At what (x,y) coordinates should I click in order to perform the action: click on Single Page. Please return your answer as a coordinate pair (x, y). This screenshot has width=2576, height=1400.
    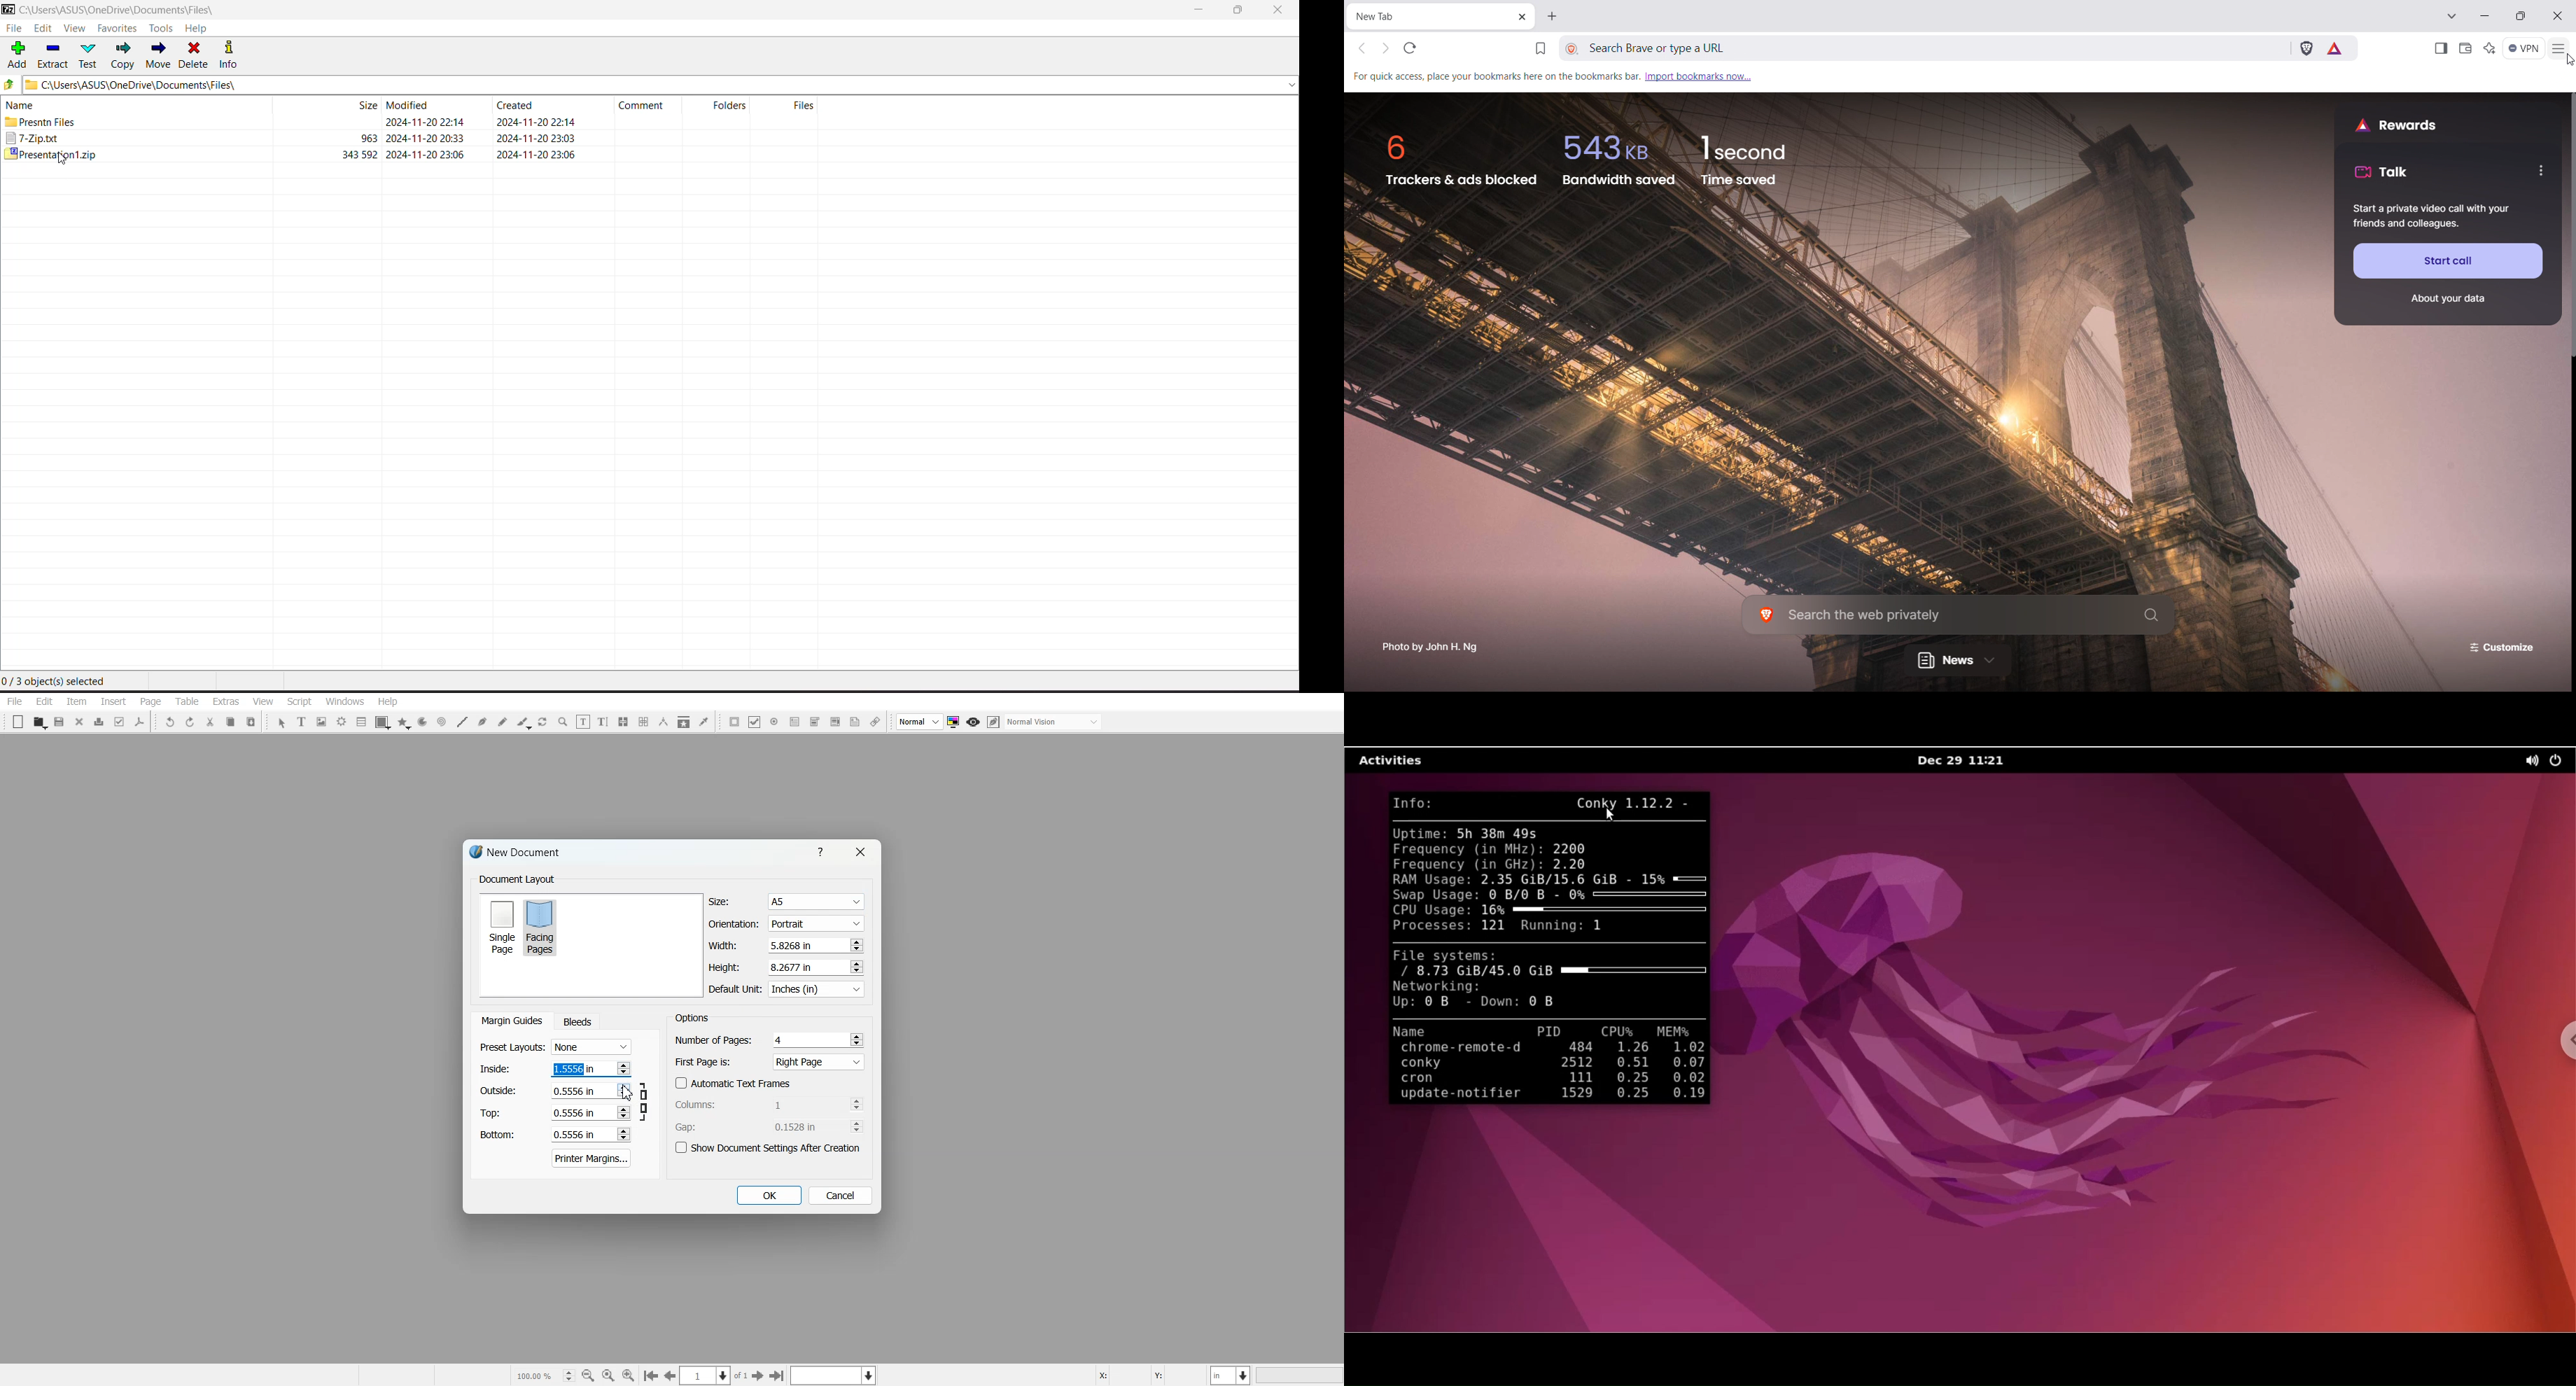
    Looking at the image, I should click on (501, 926).